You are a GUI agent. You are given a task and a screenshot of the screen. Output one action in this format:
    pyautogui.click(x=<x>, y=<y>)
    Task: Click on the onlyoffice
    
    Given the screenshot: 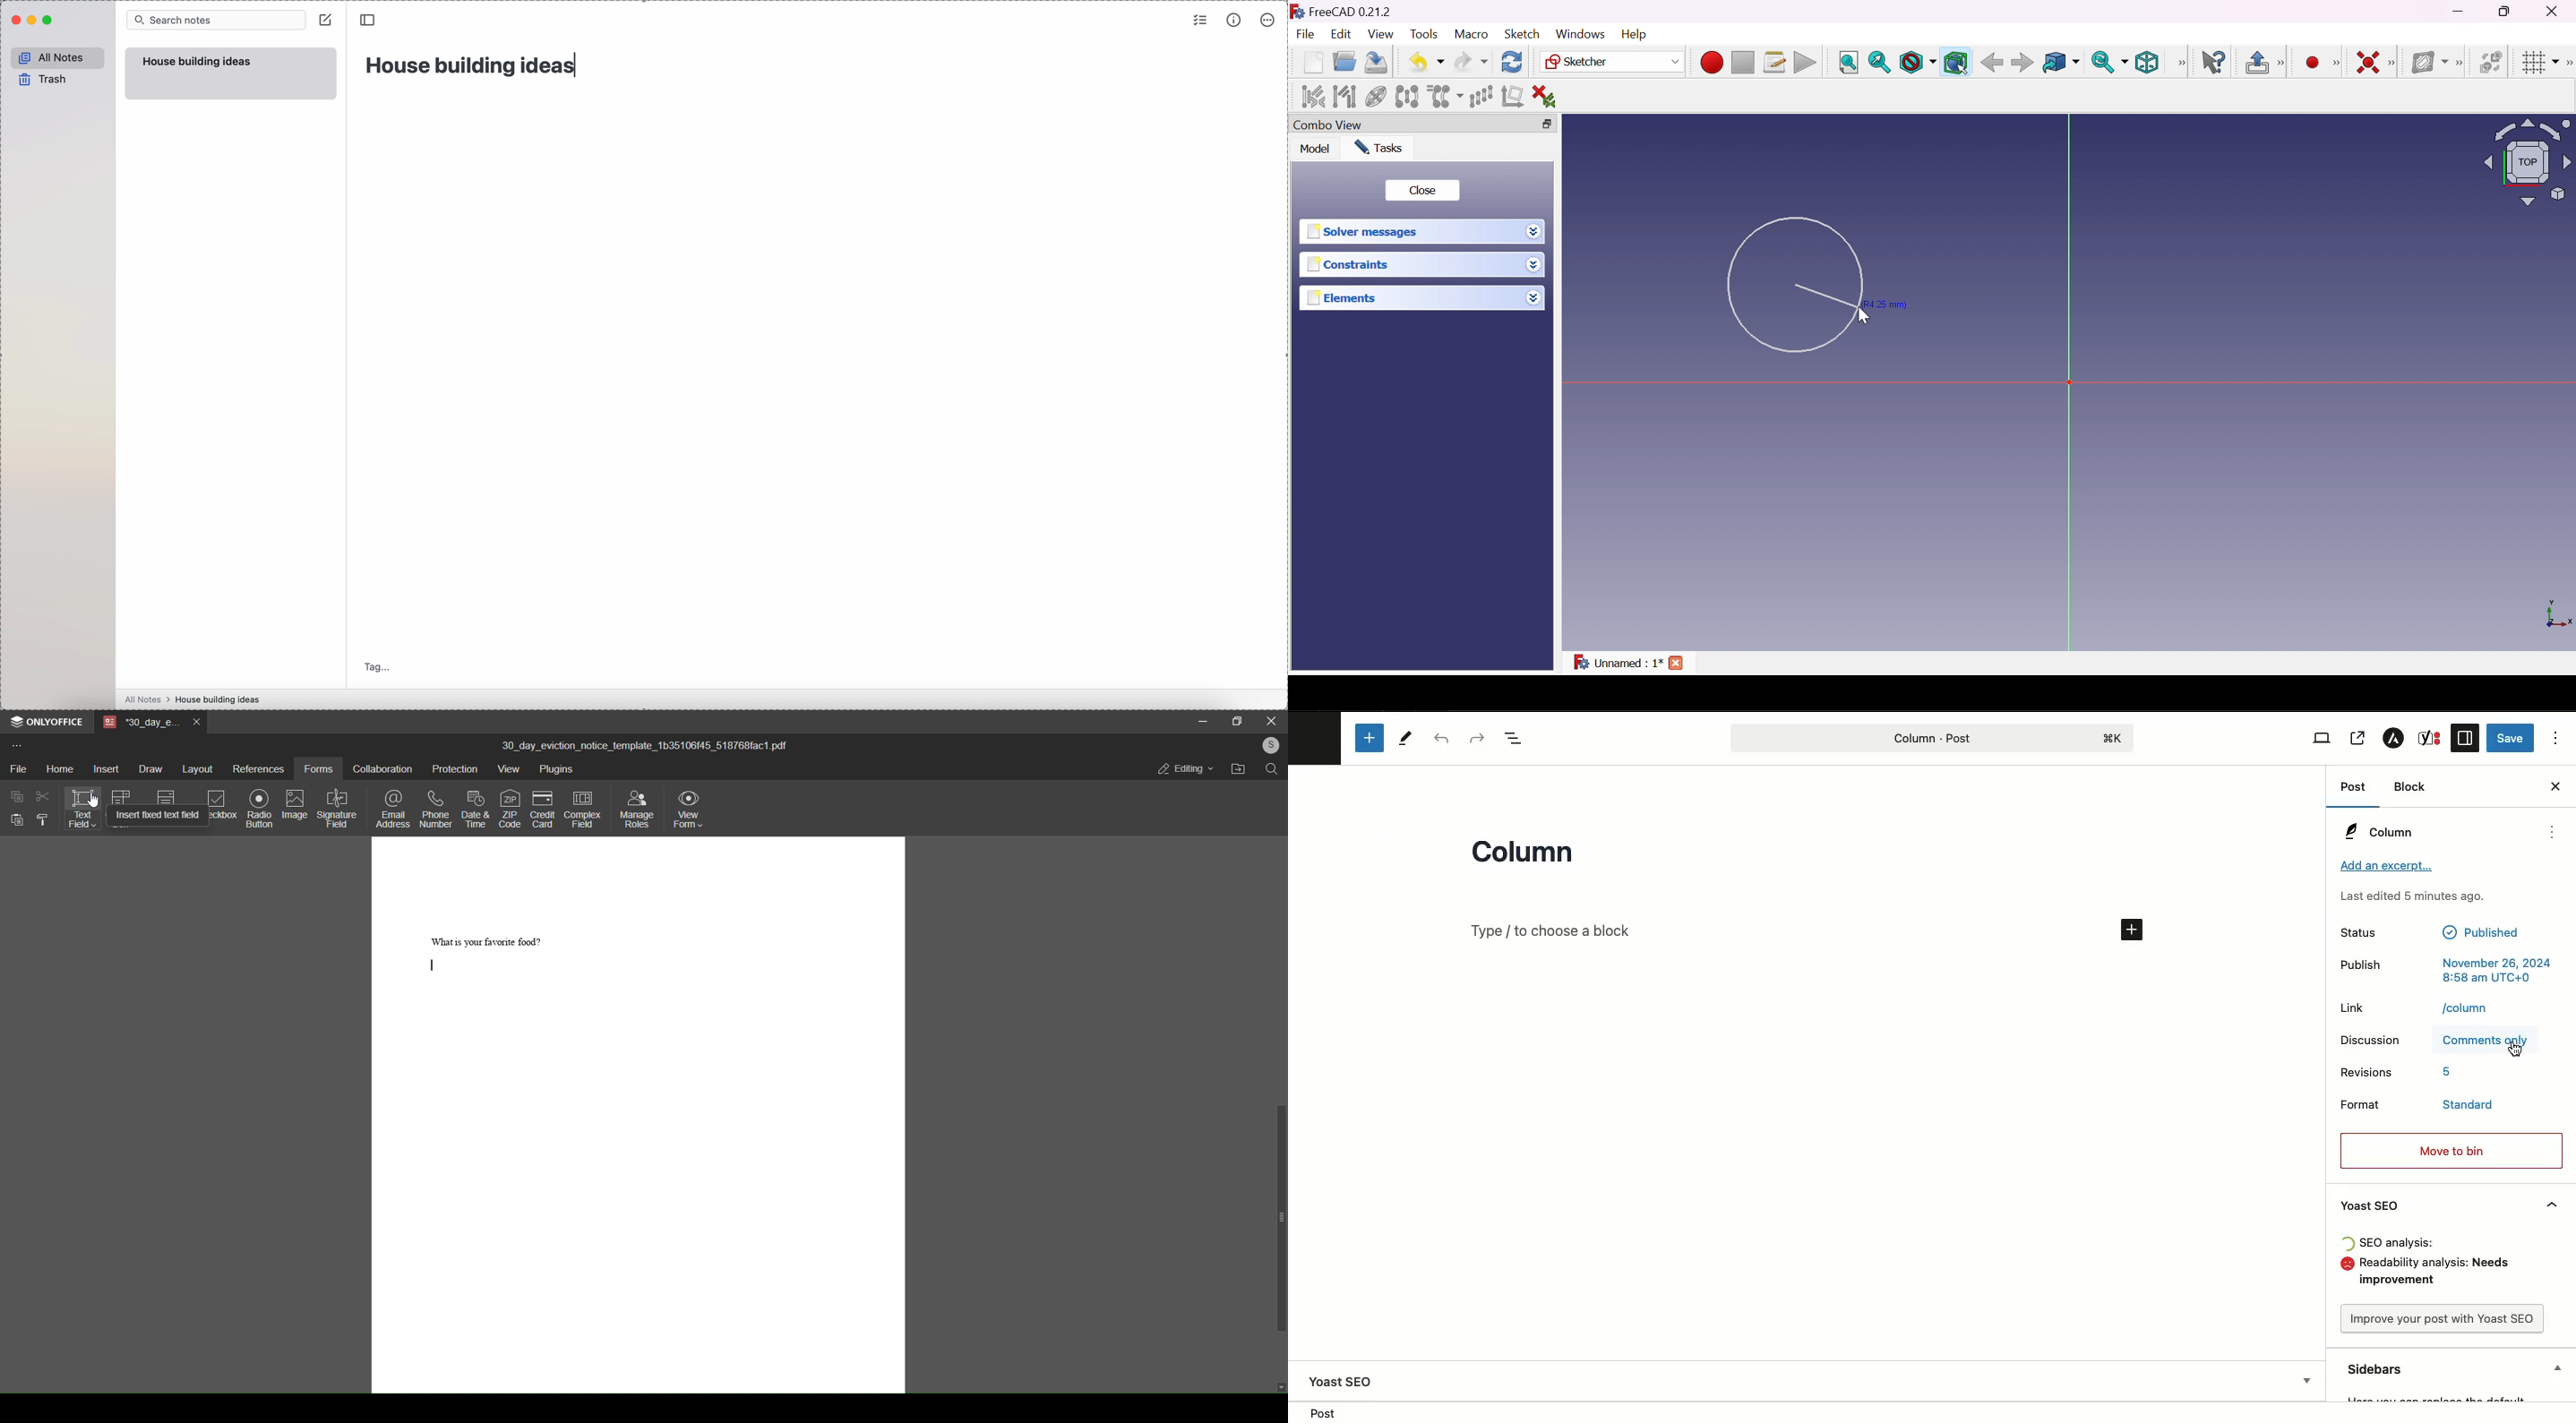 What is the action you would take?
    pyautogui.click(x=56, y=722)
    